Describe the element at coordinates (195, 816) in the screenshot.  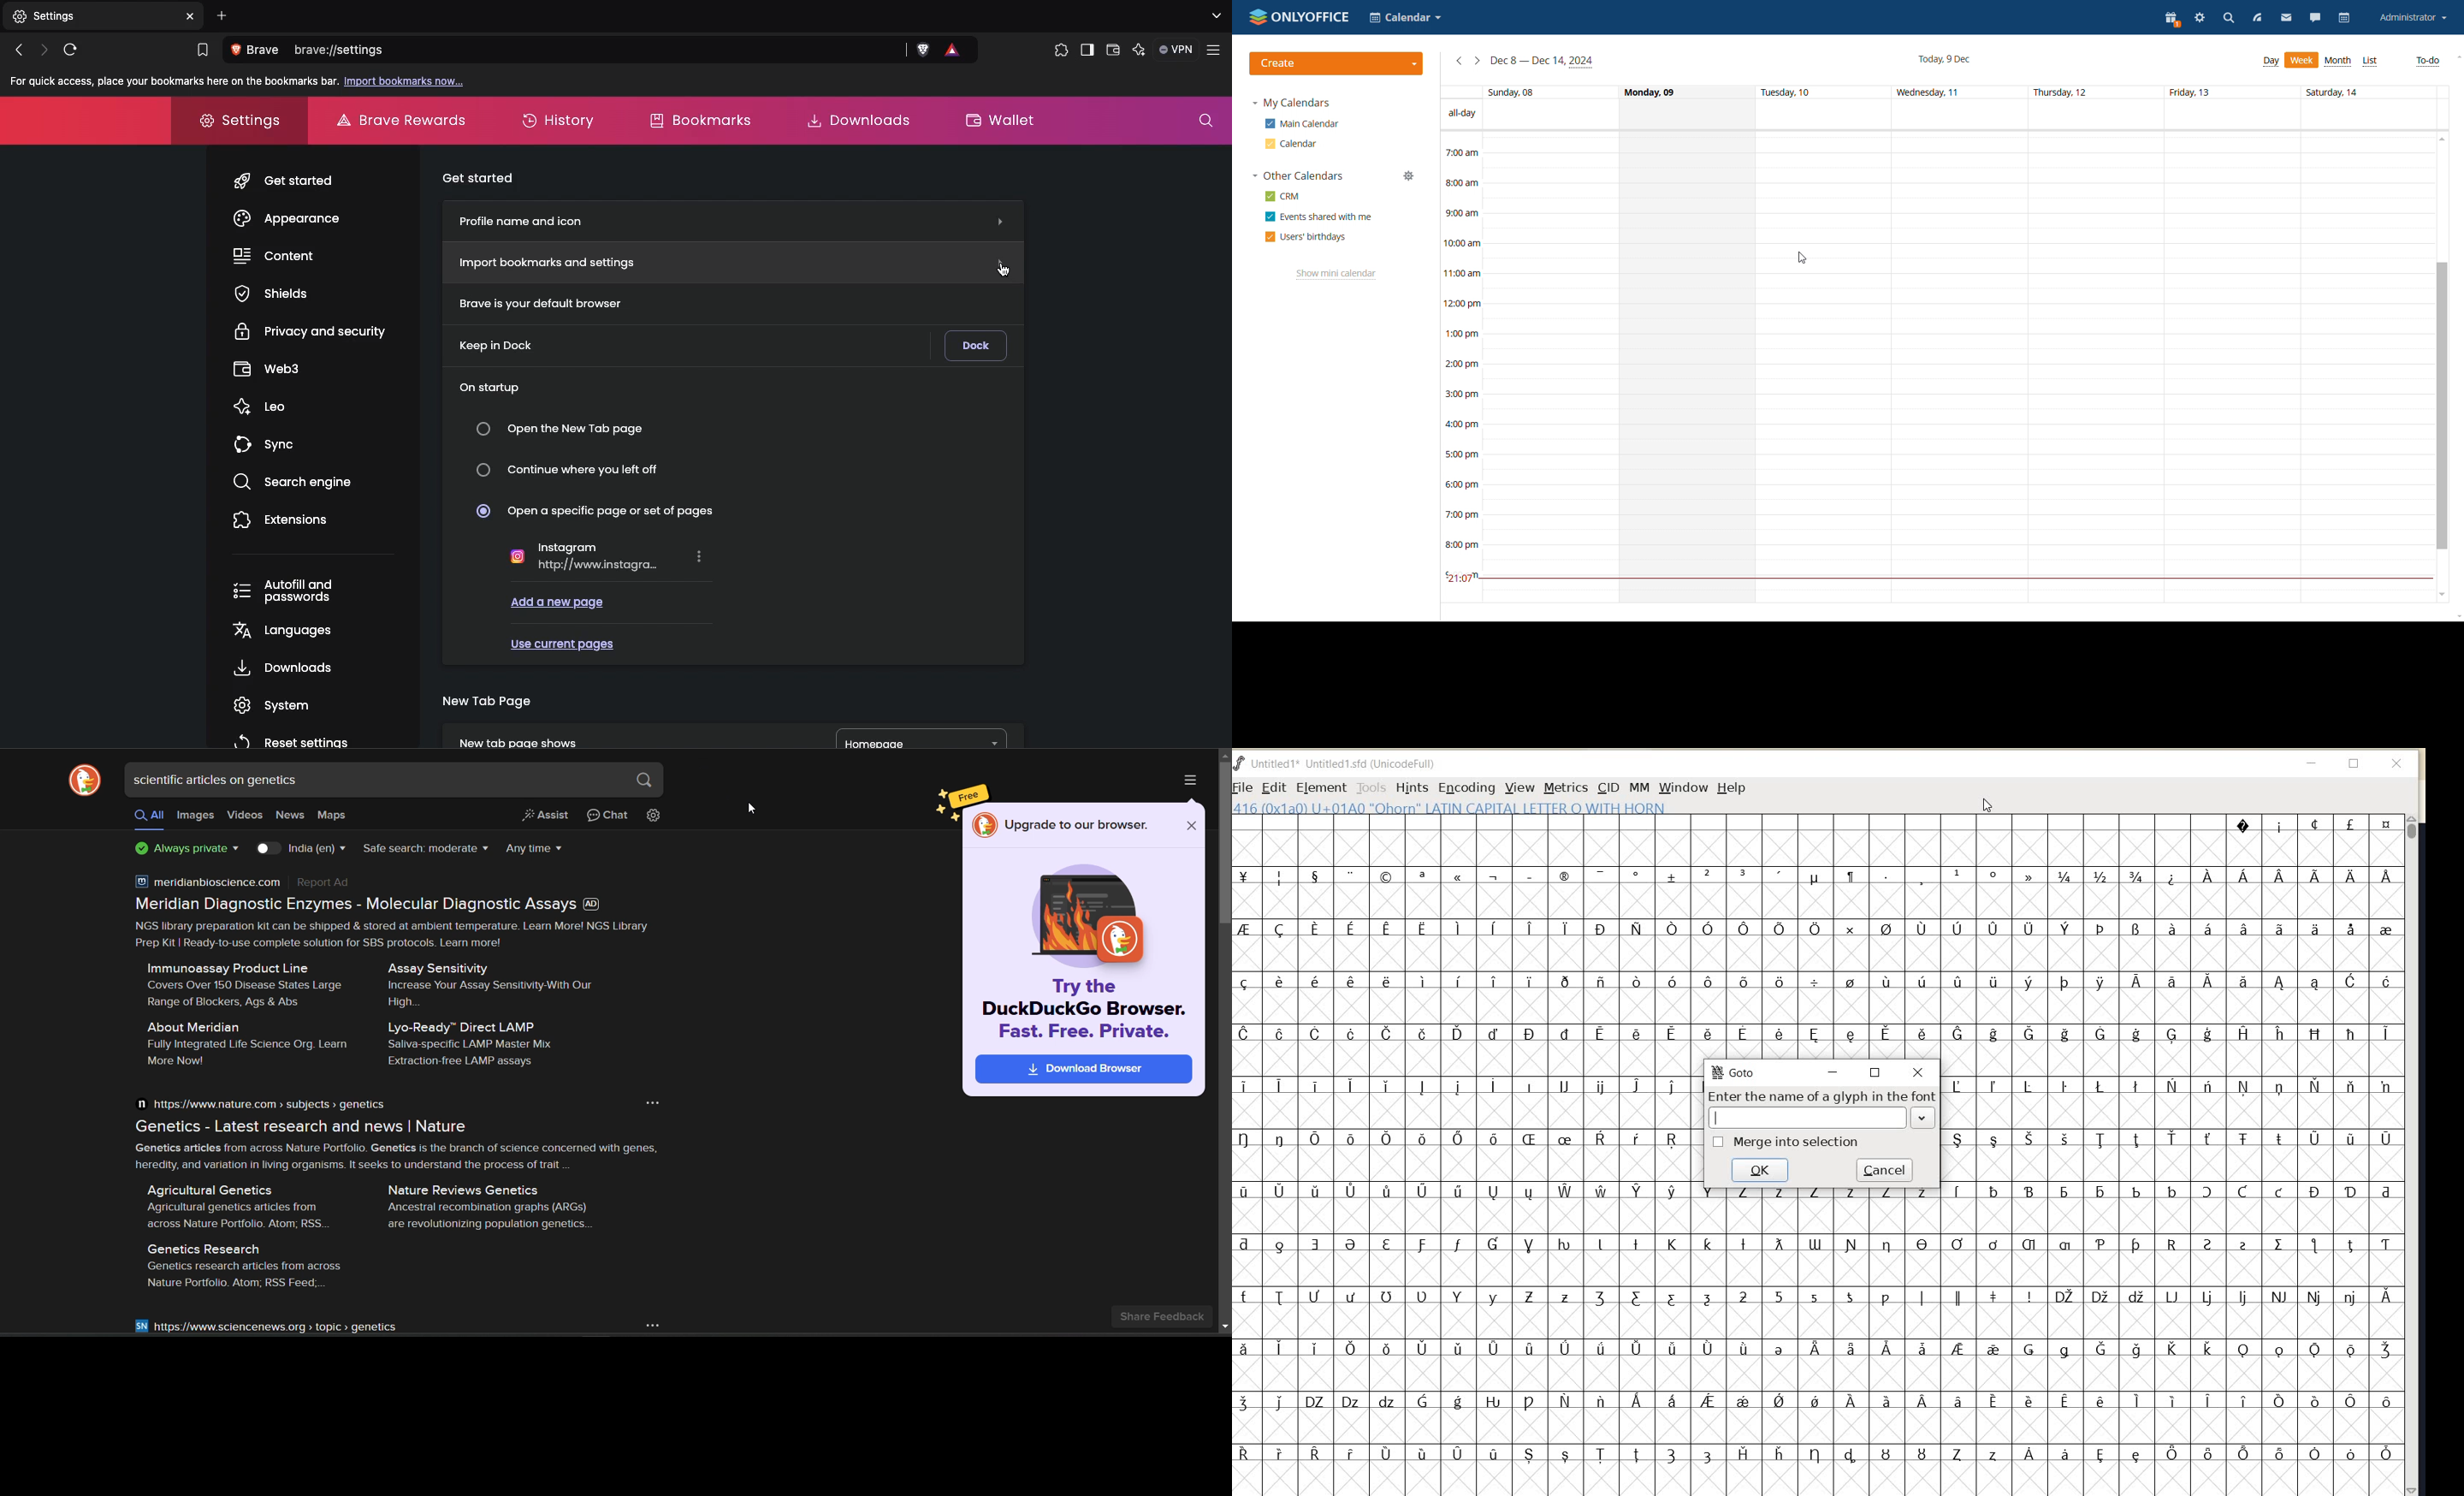
I see `images` at that location.